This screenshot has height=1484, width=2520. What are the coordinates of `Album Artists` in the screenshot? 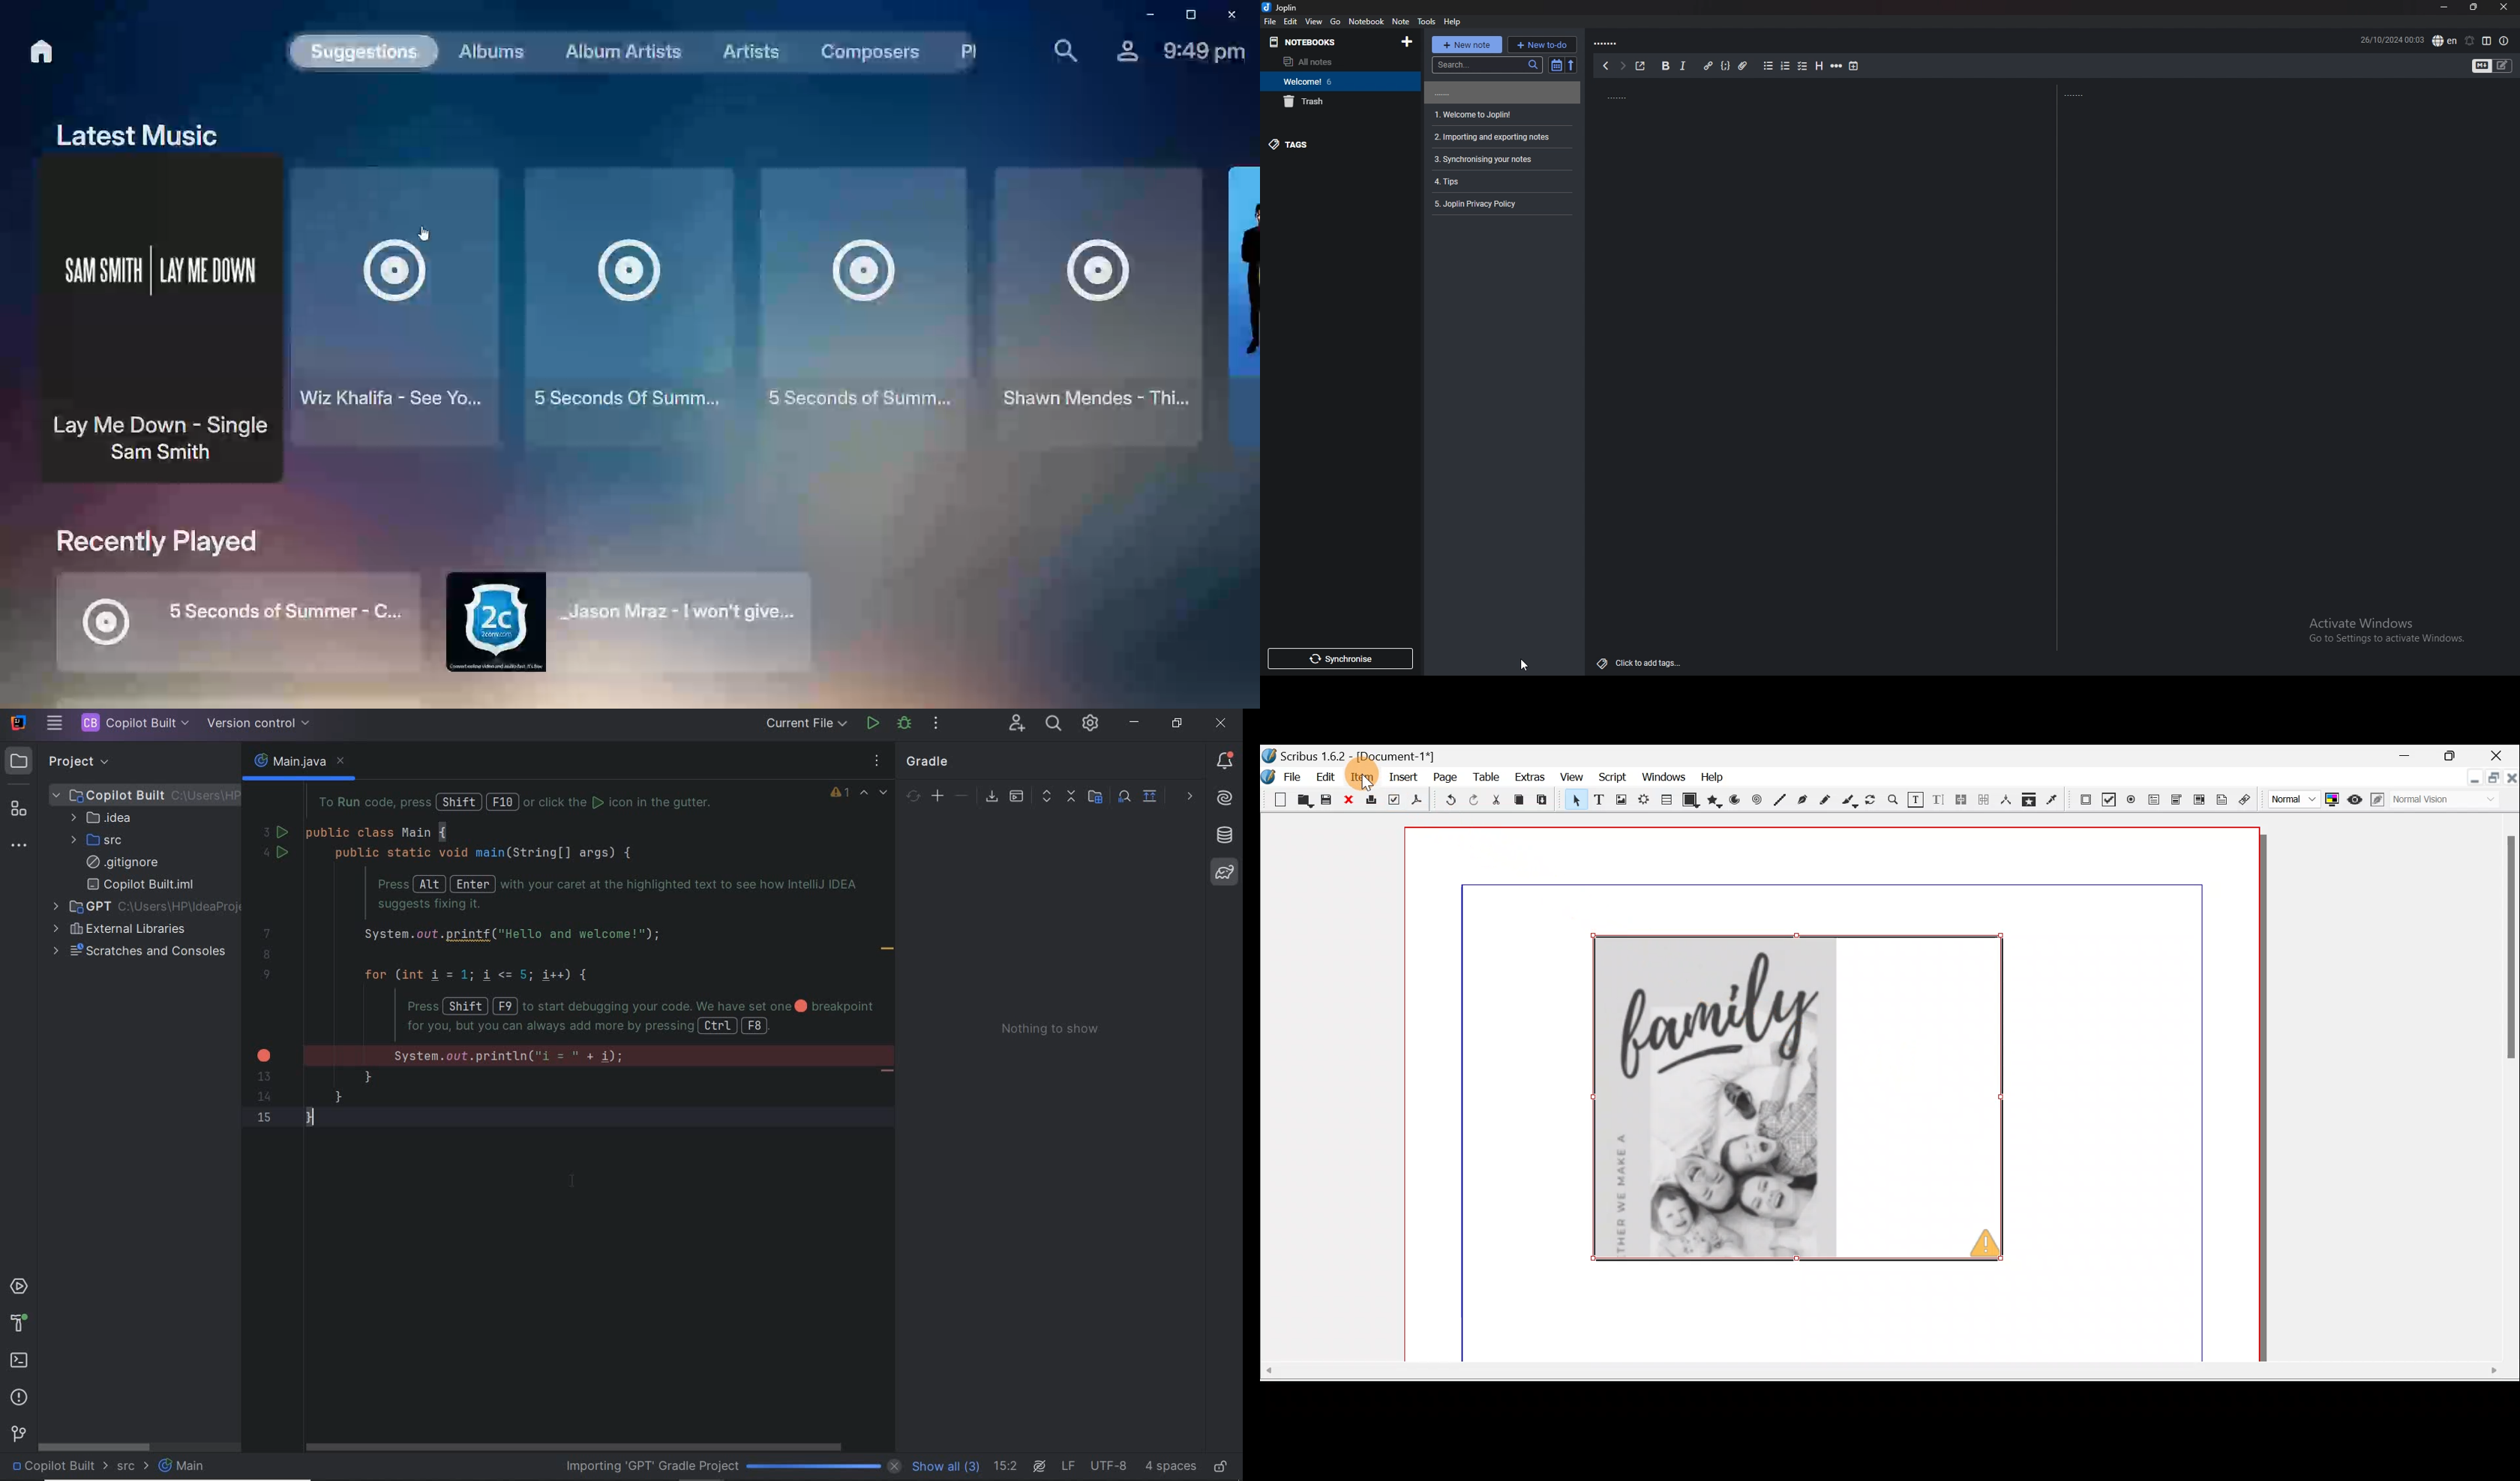 It's located at (616, 52).